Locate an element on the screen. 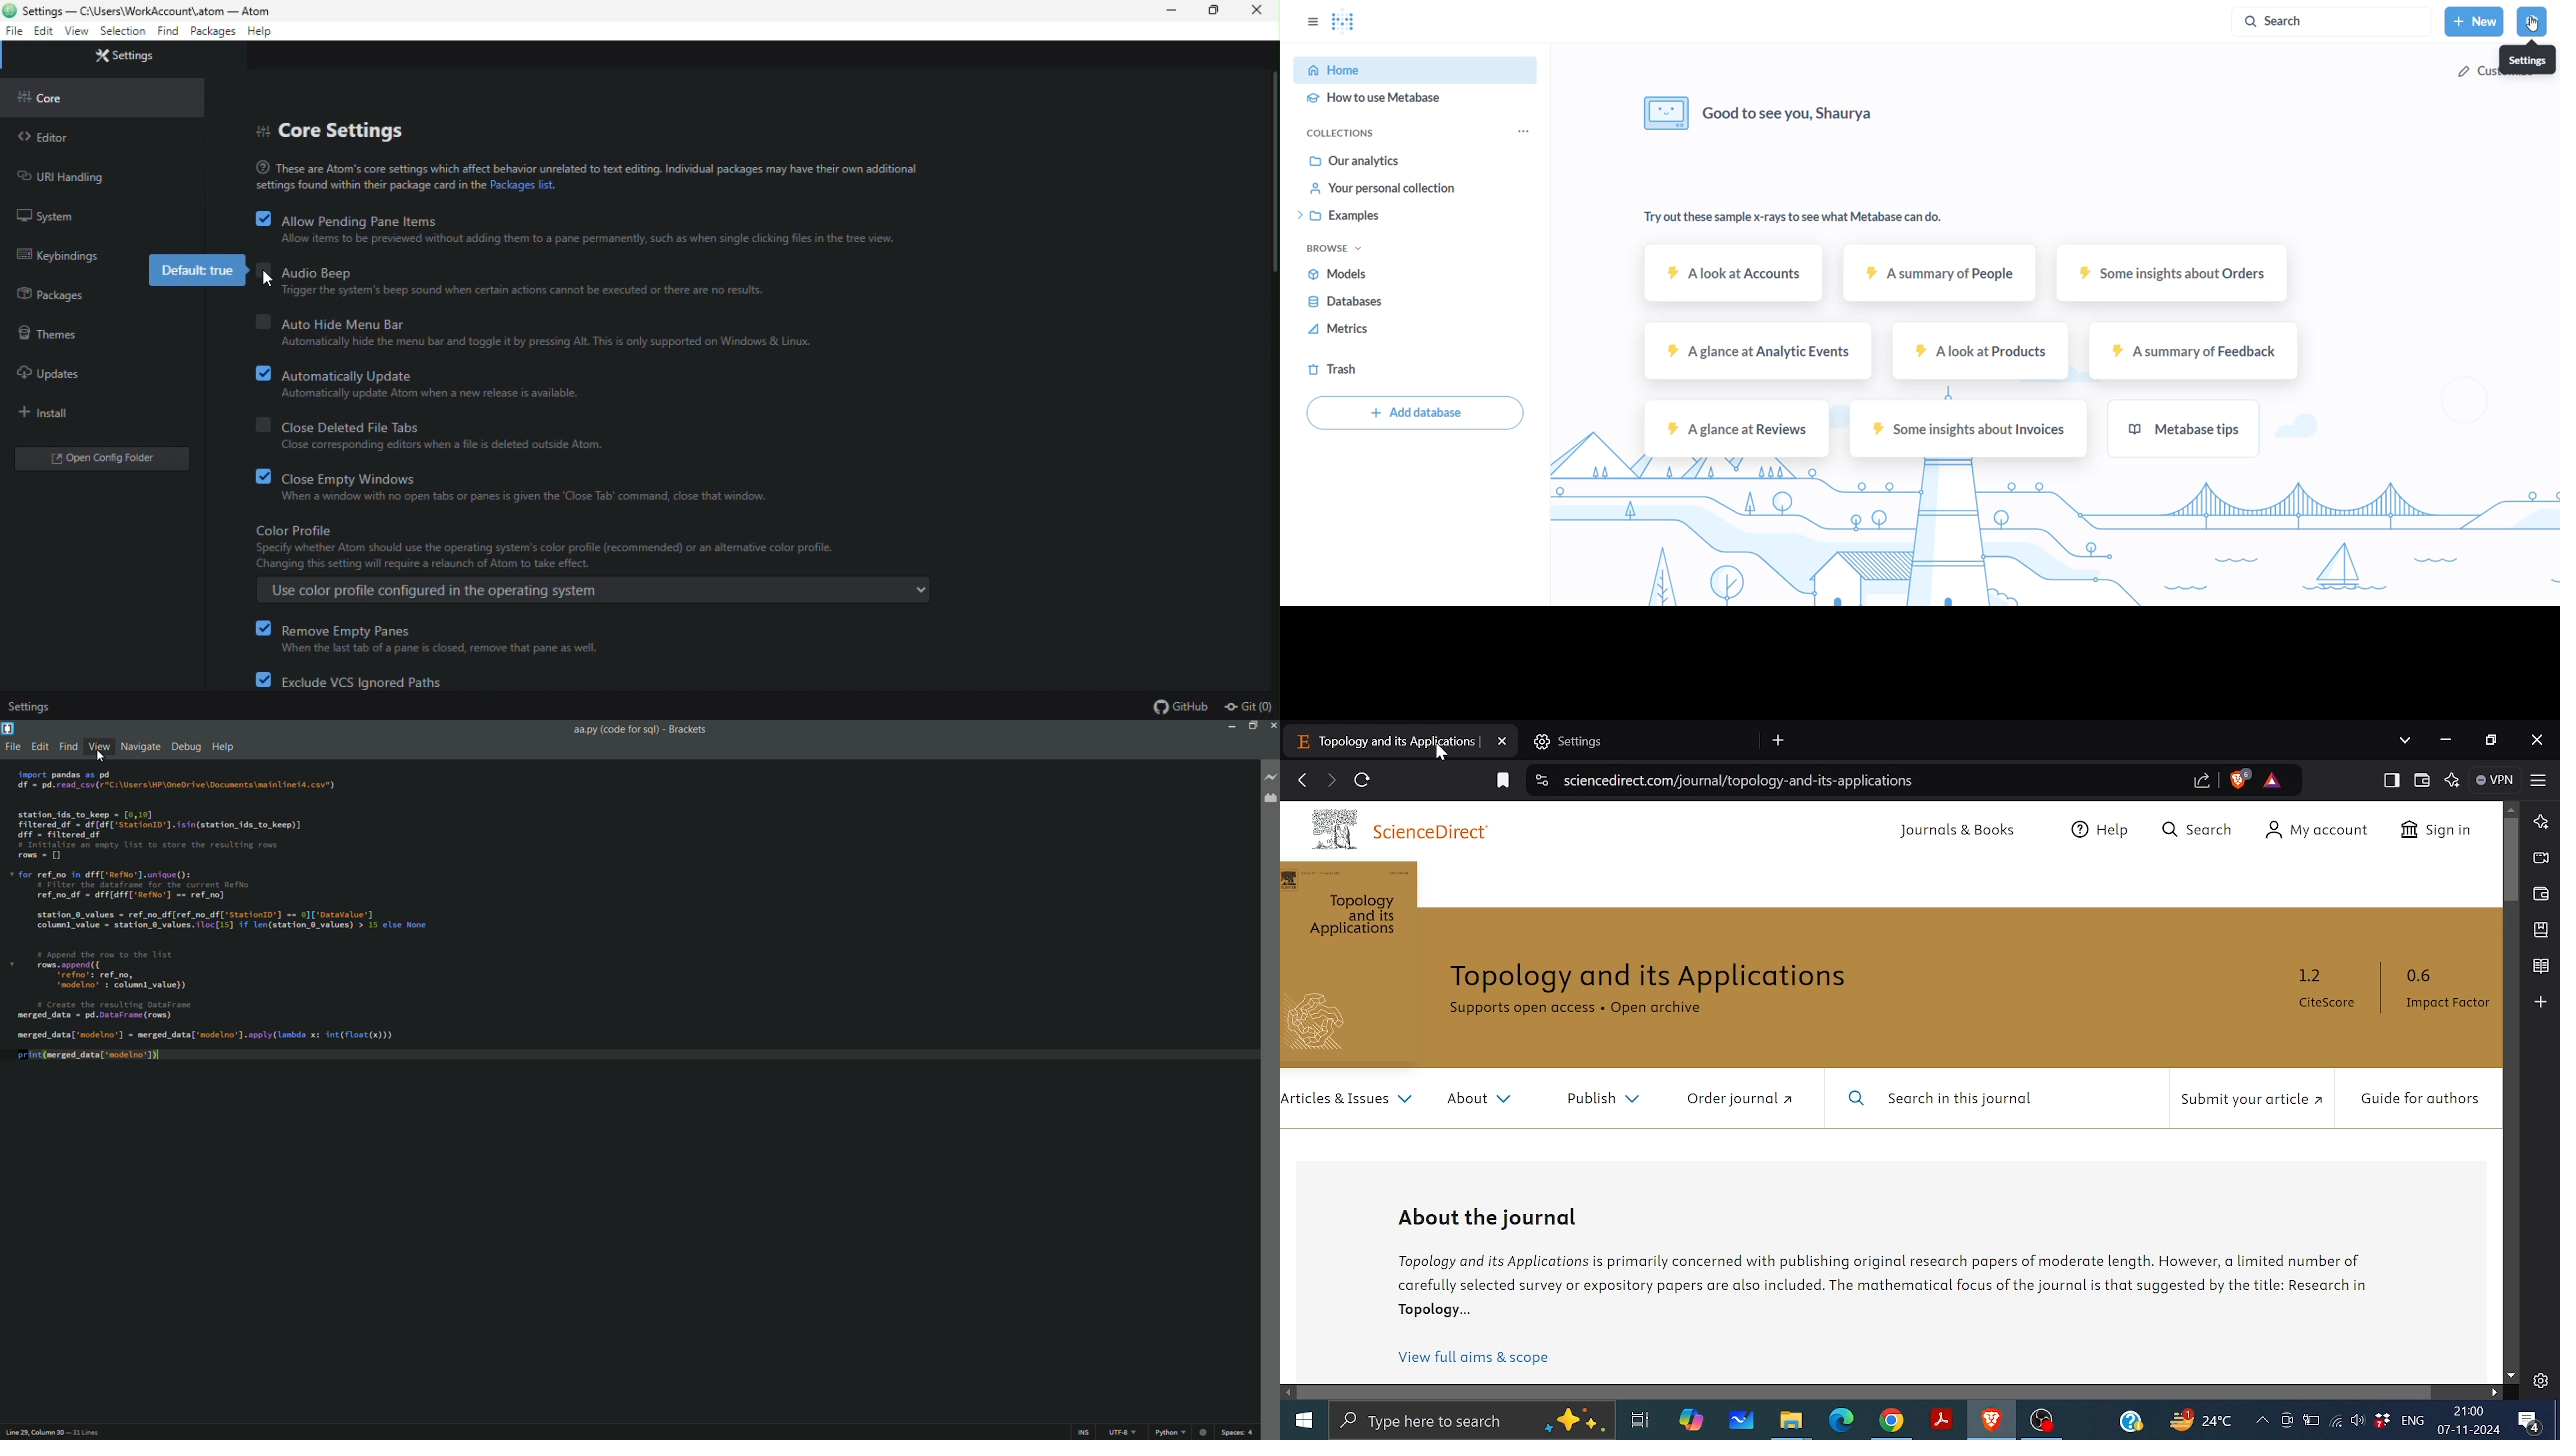 The image size is (2576, 1456). Color profile. Specify whether Atom should use the operating system's color profile (recommended) or an altemative color profile.Changing this setting will require a relaunch of Atom to take effect. is located at coordinates (548, 546).